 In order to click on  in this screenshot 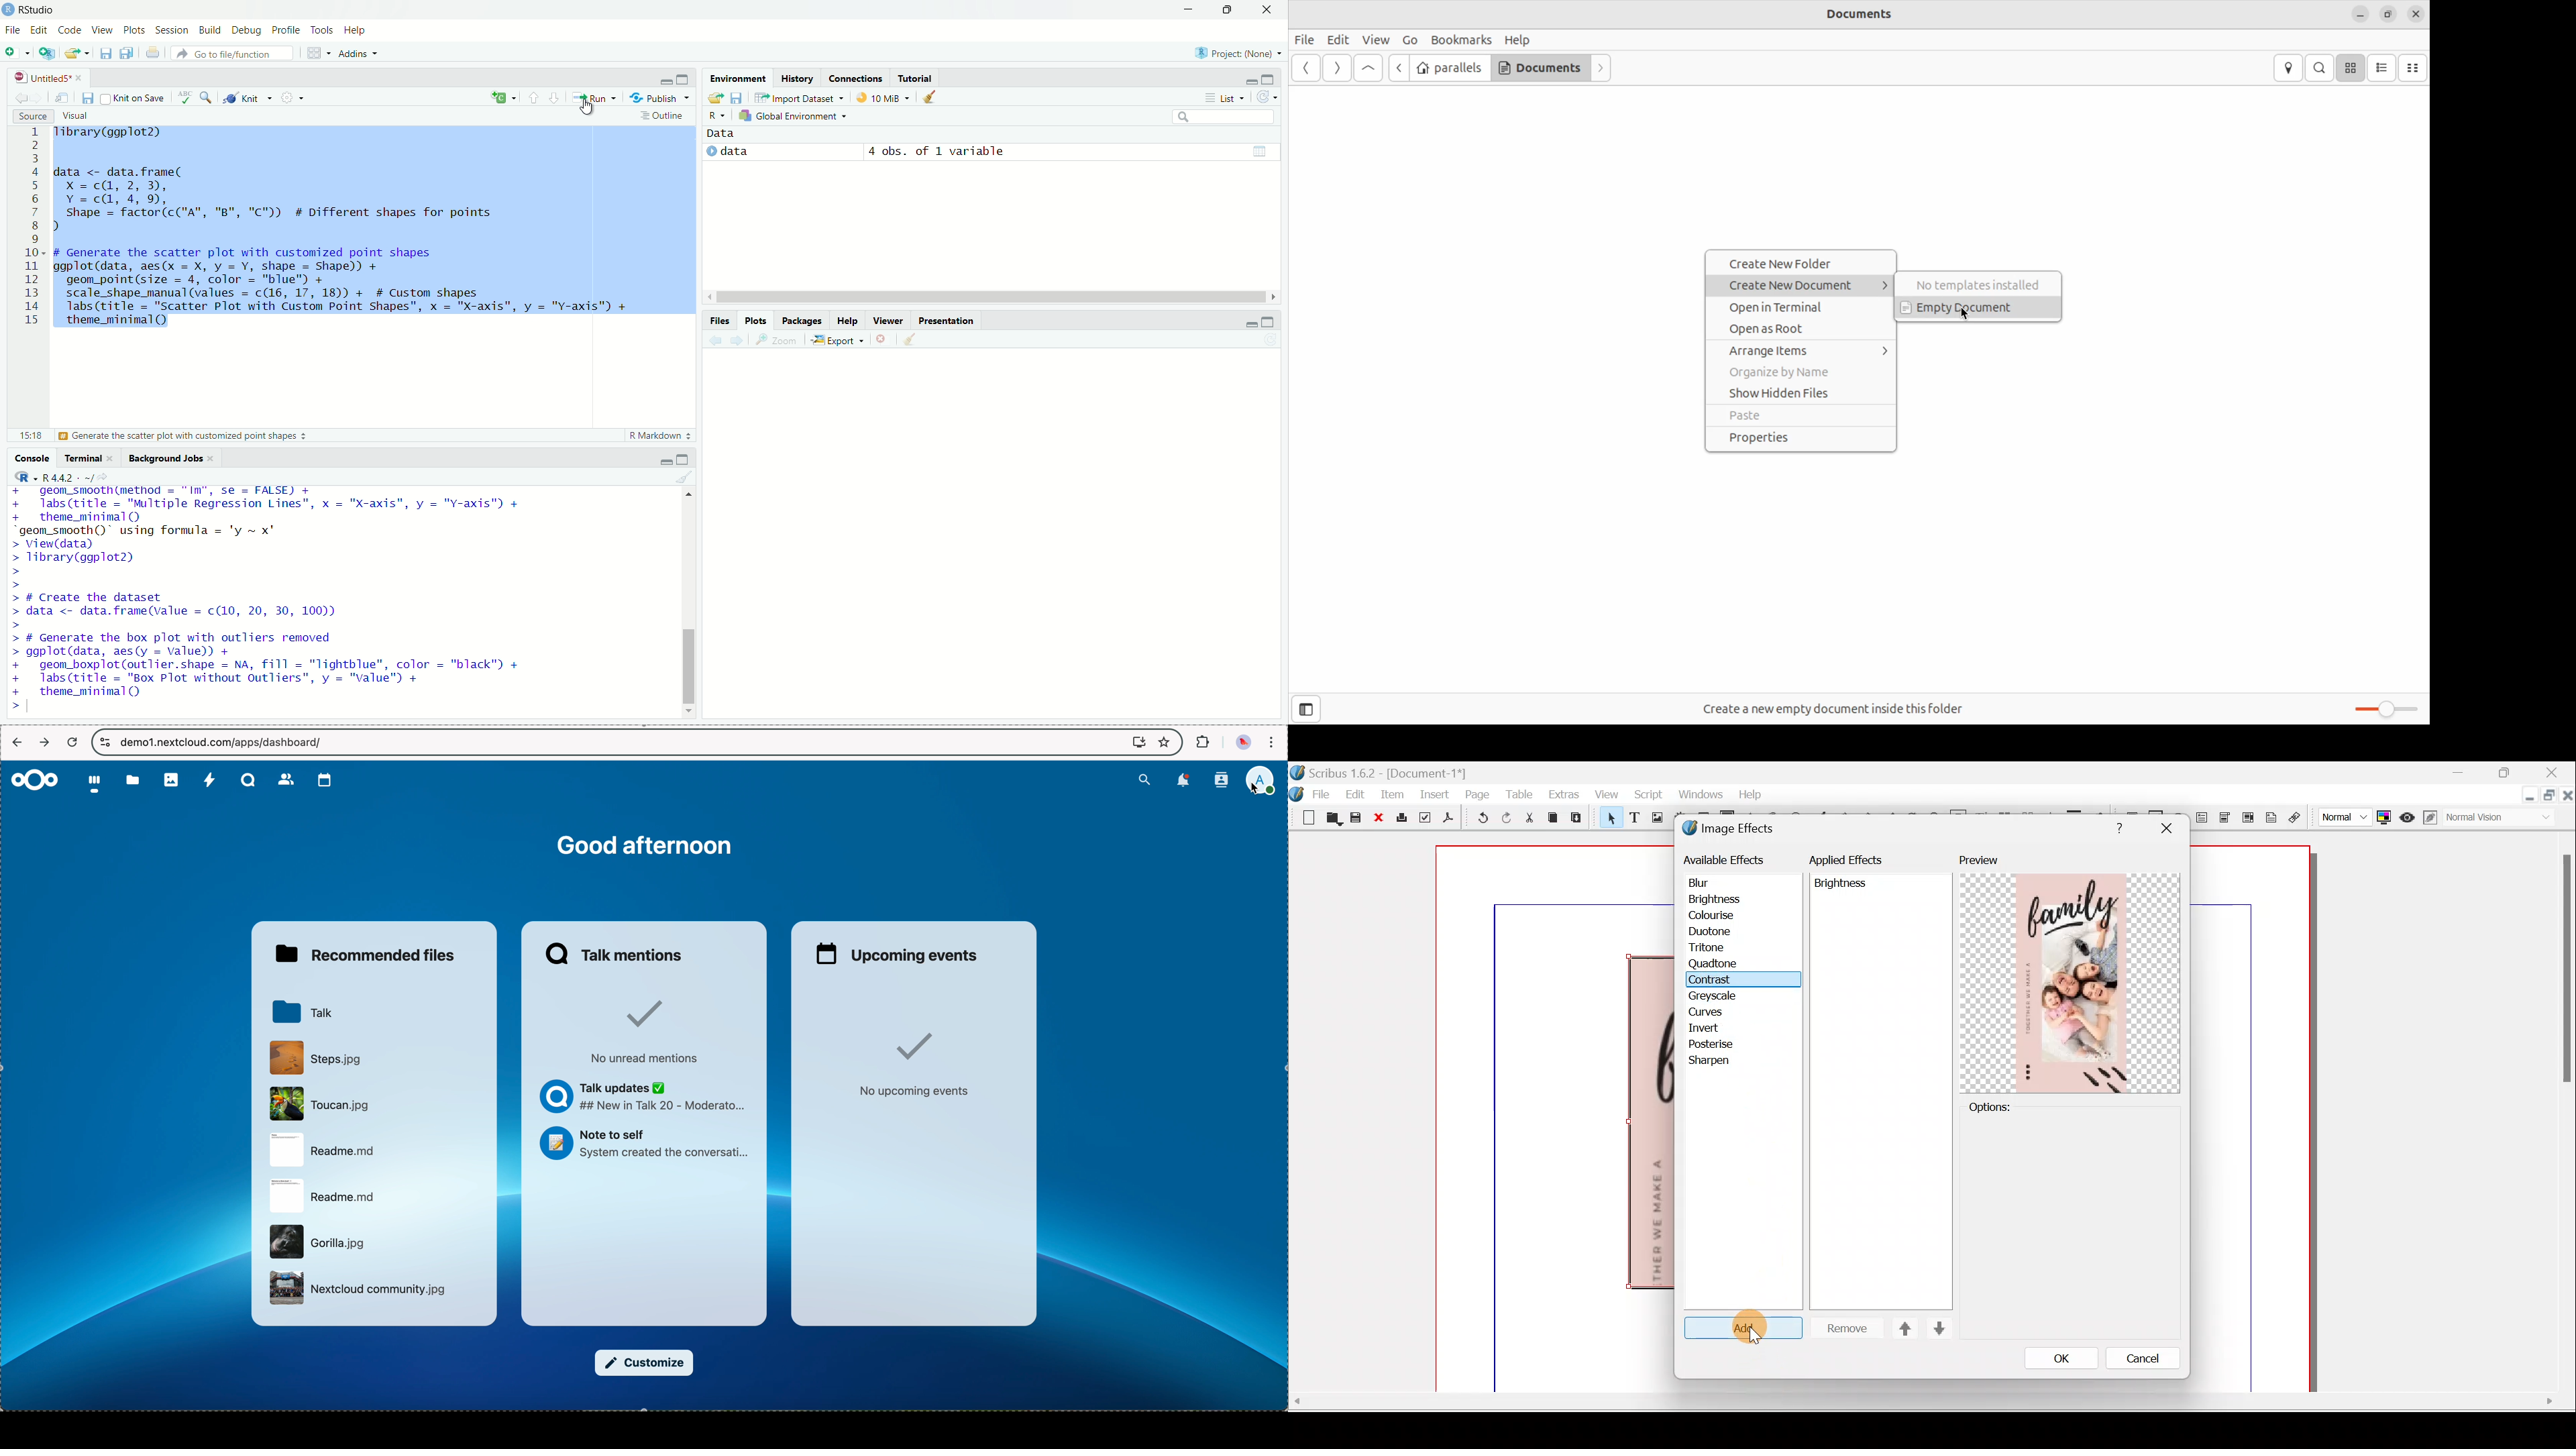, I will do `click(2116, 826)`.